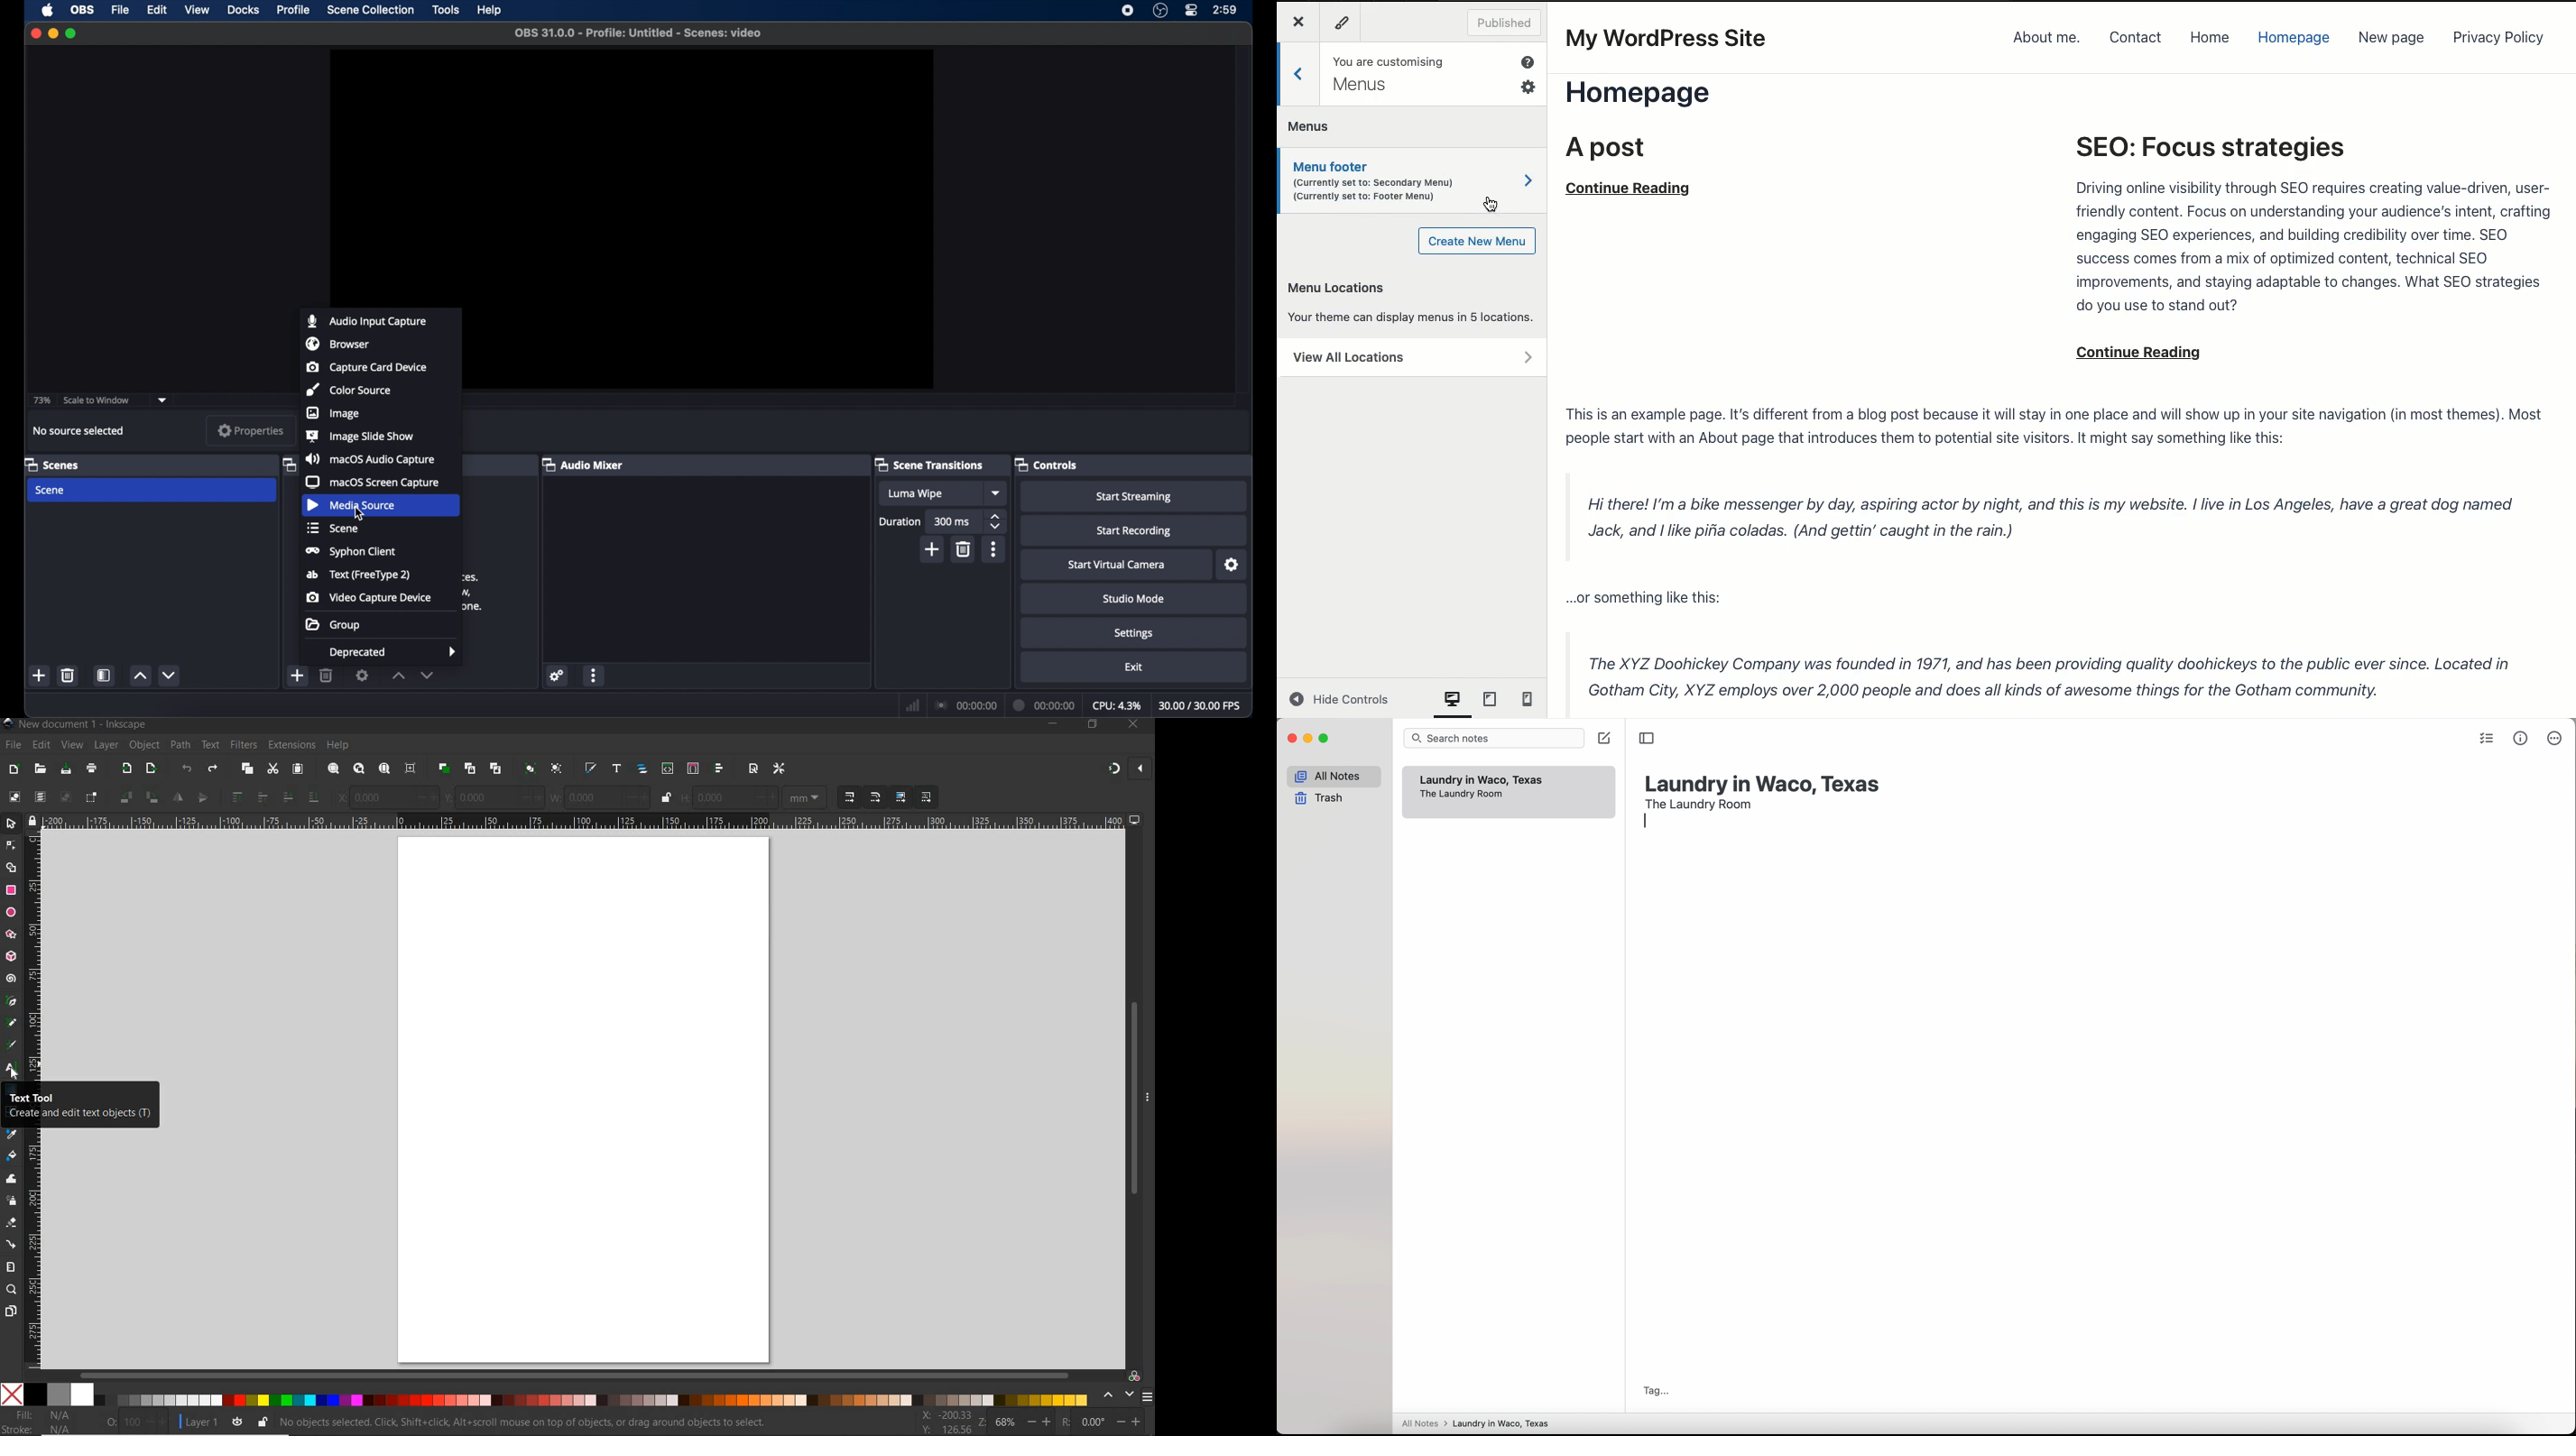  Describe the element at coordinates (197, 1419) in the screenshot. I see `layer1` at that location.